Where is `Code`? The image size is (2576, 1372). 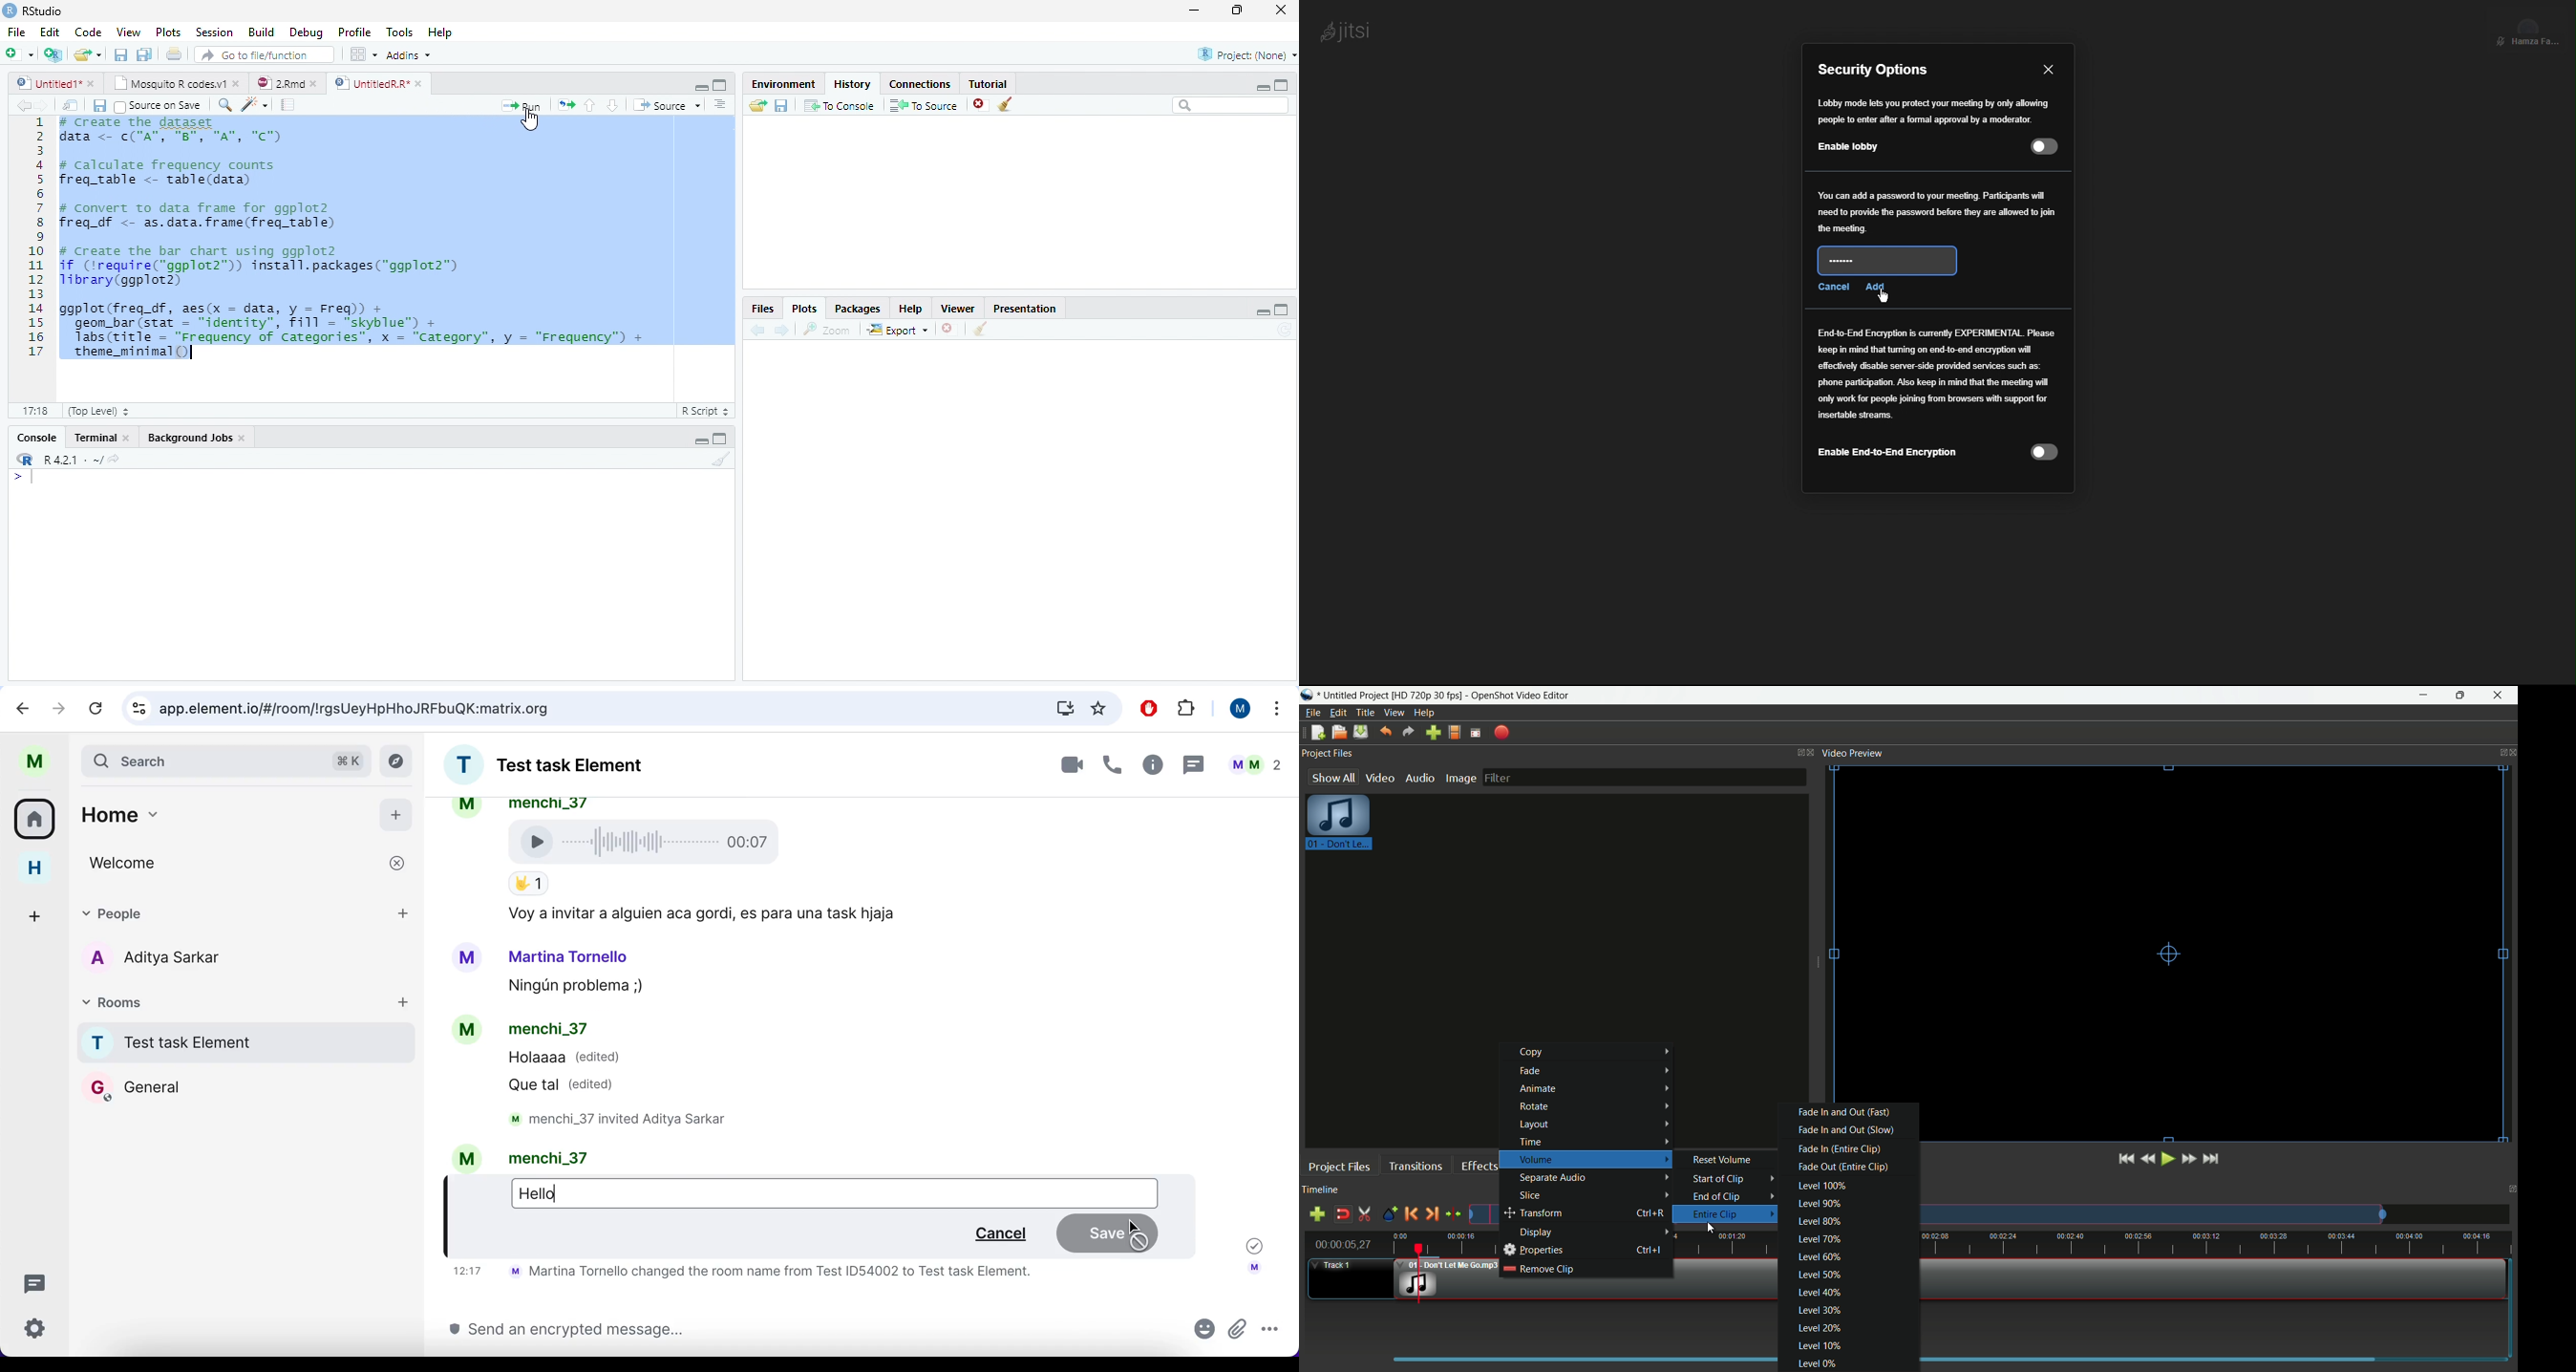
Code is located at coordinates (92, 32).